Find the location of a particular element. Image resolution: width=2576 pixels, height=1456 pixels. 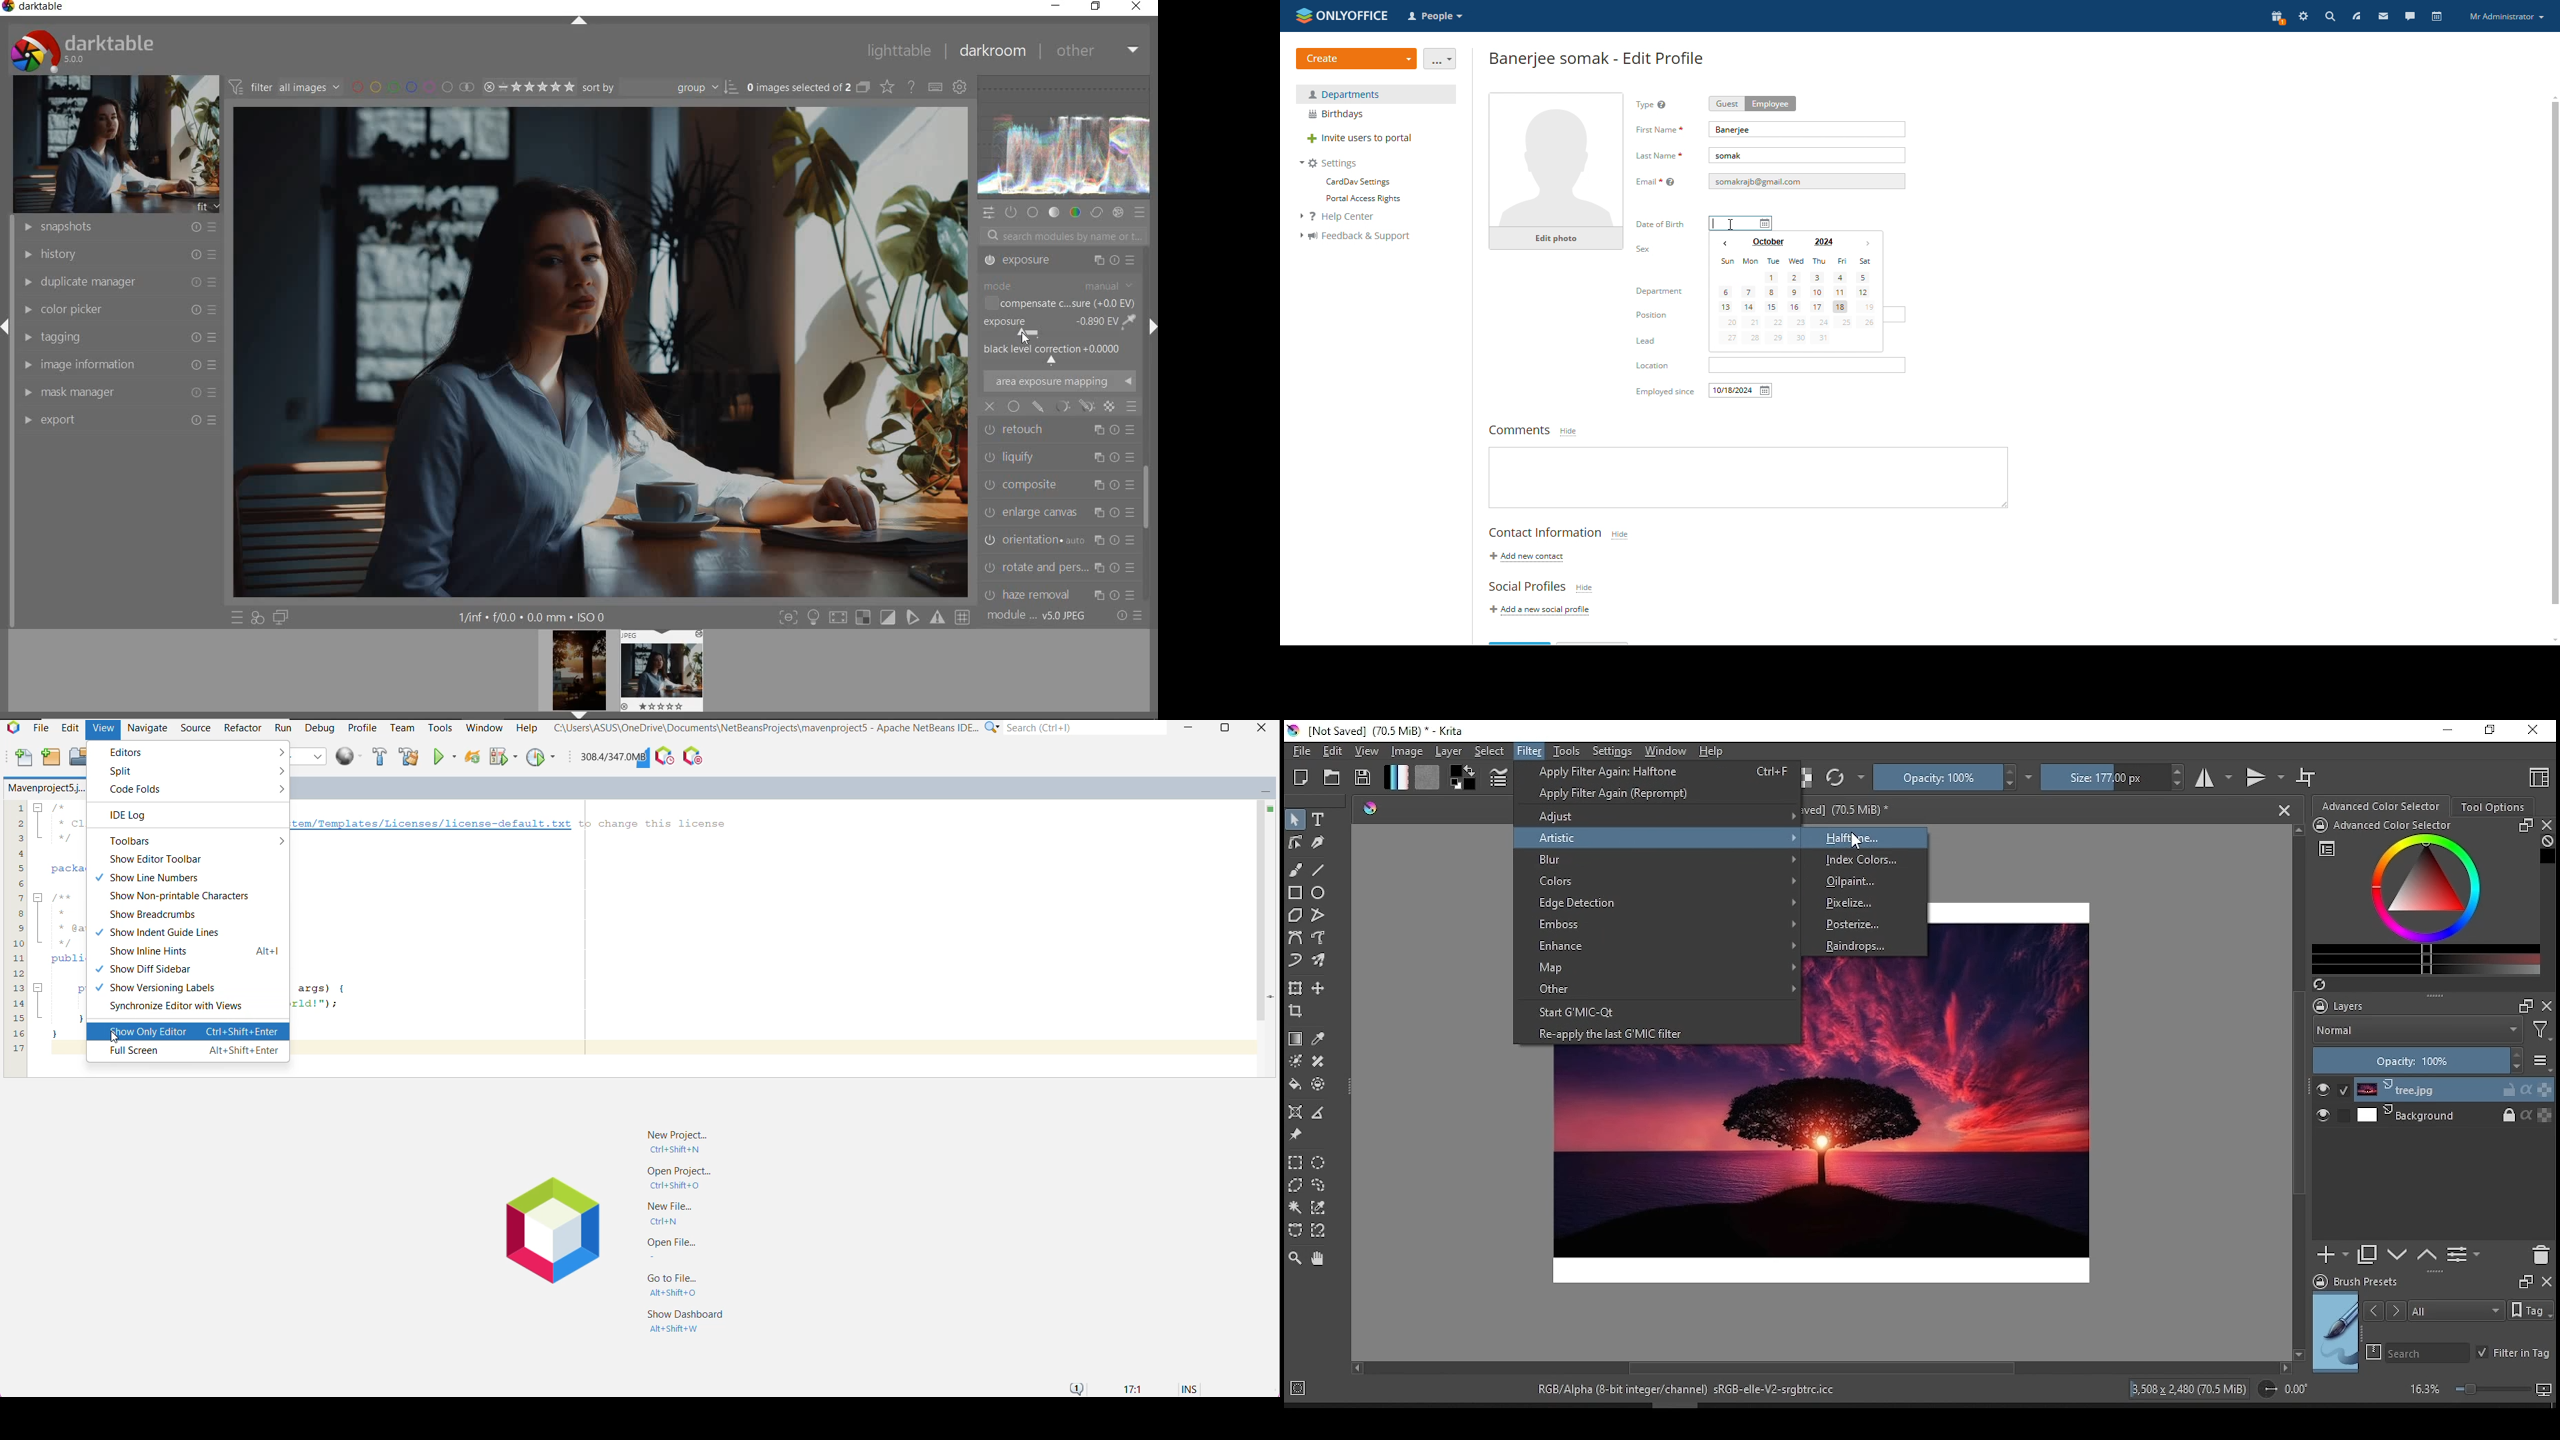

IMAGE INFORMATION is located at coordinates (117, 365).